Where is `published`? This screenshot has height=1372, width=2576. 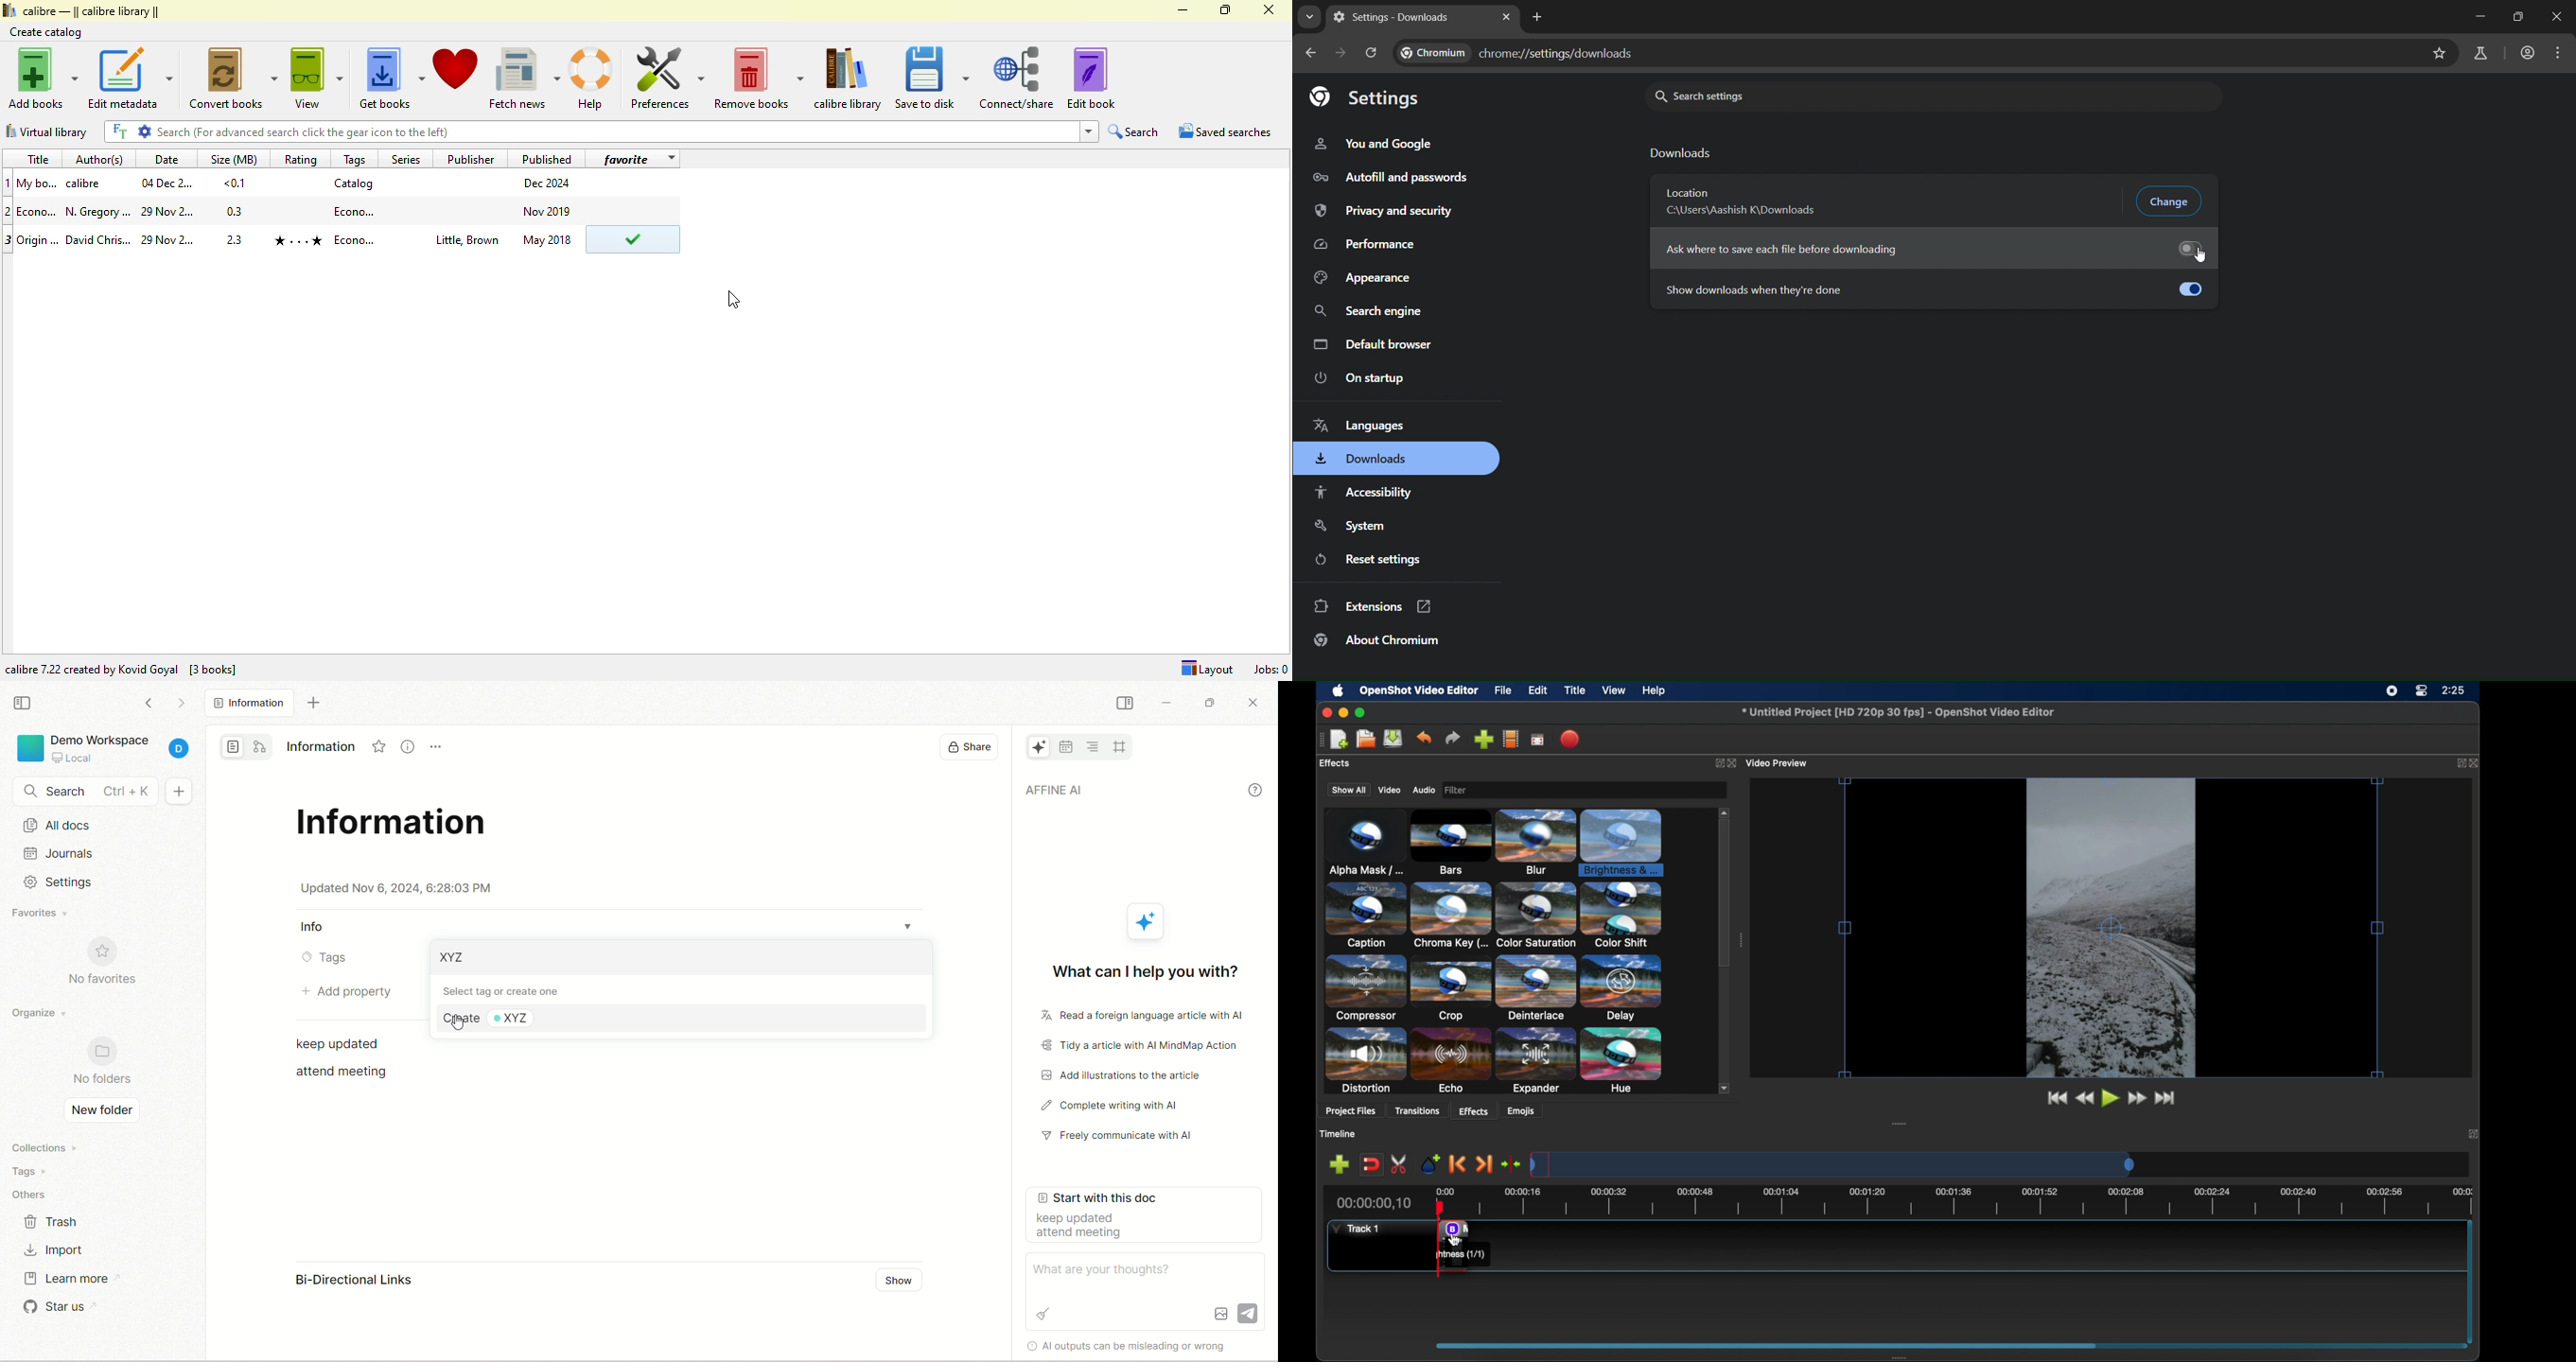
published is located at coordinates (547, 158).